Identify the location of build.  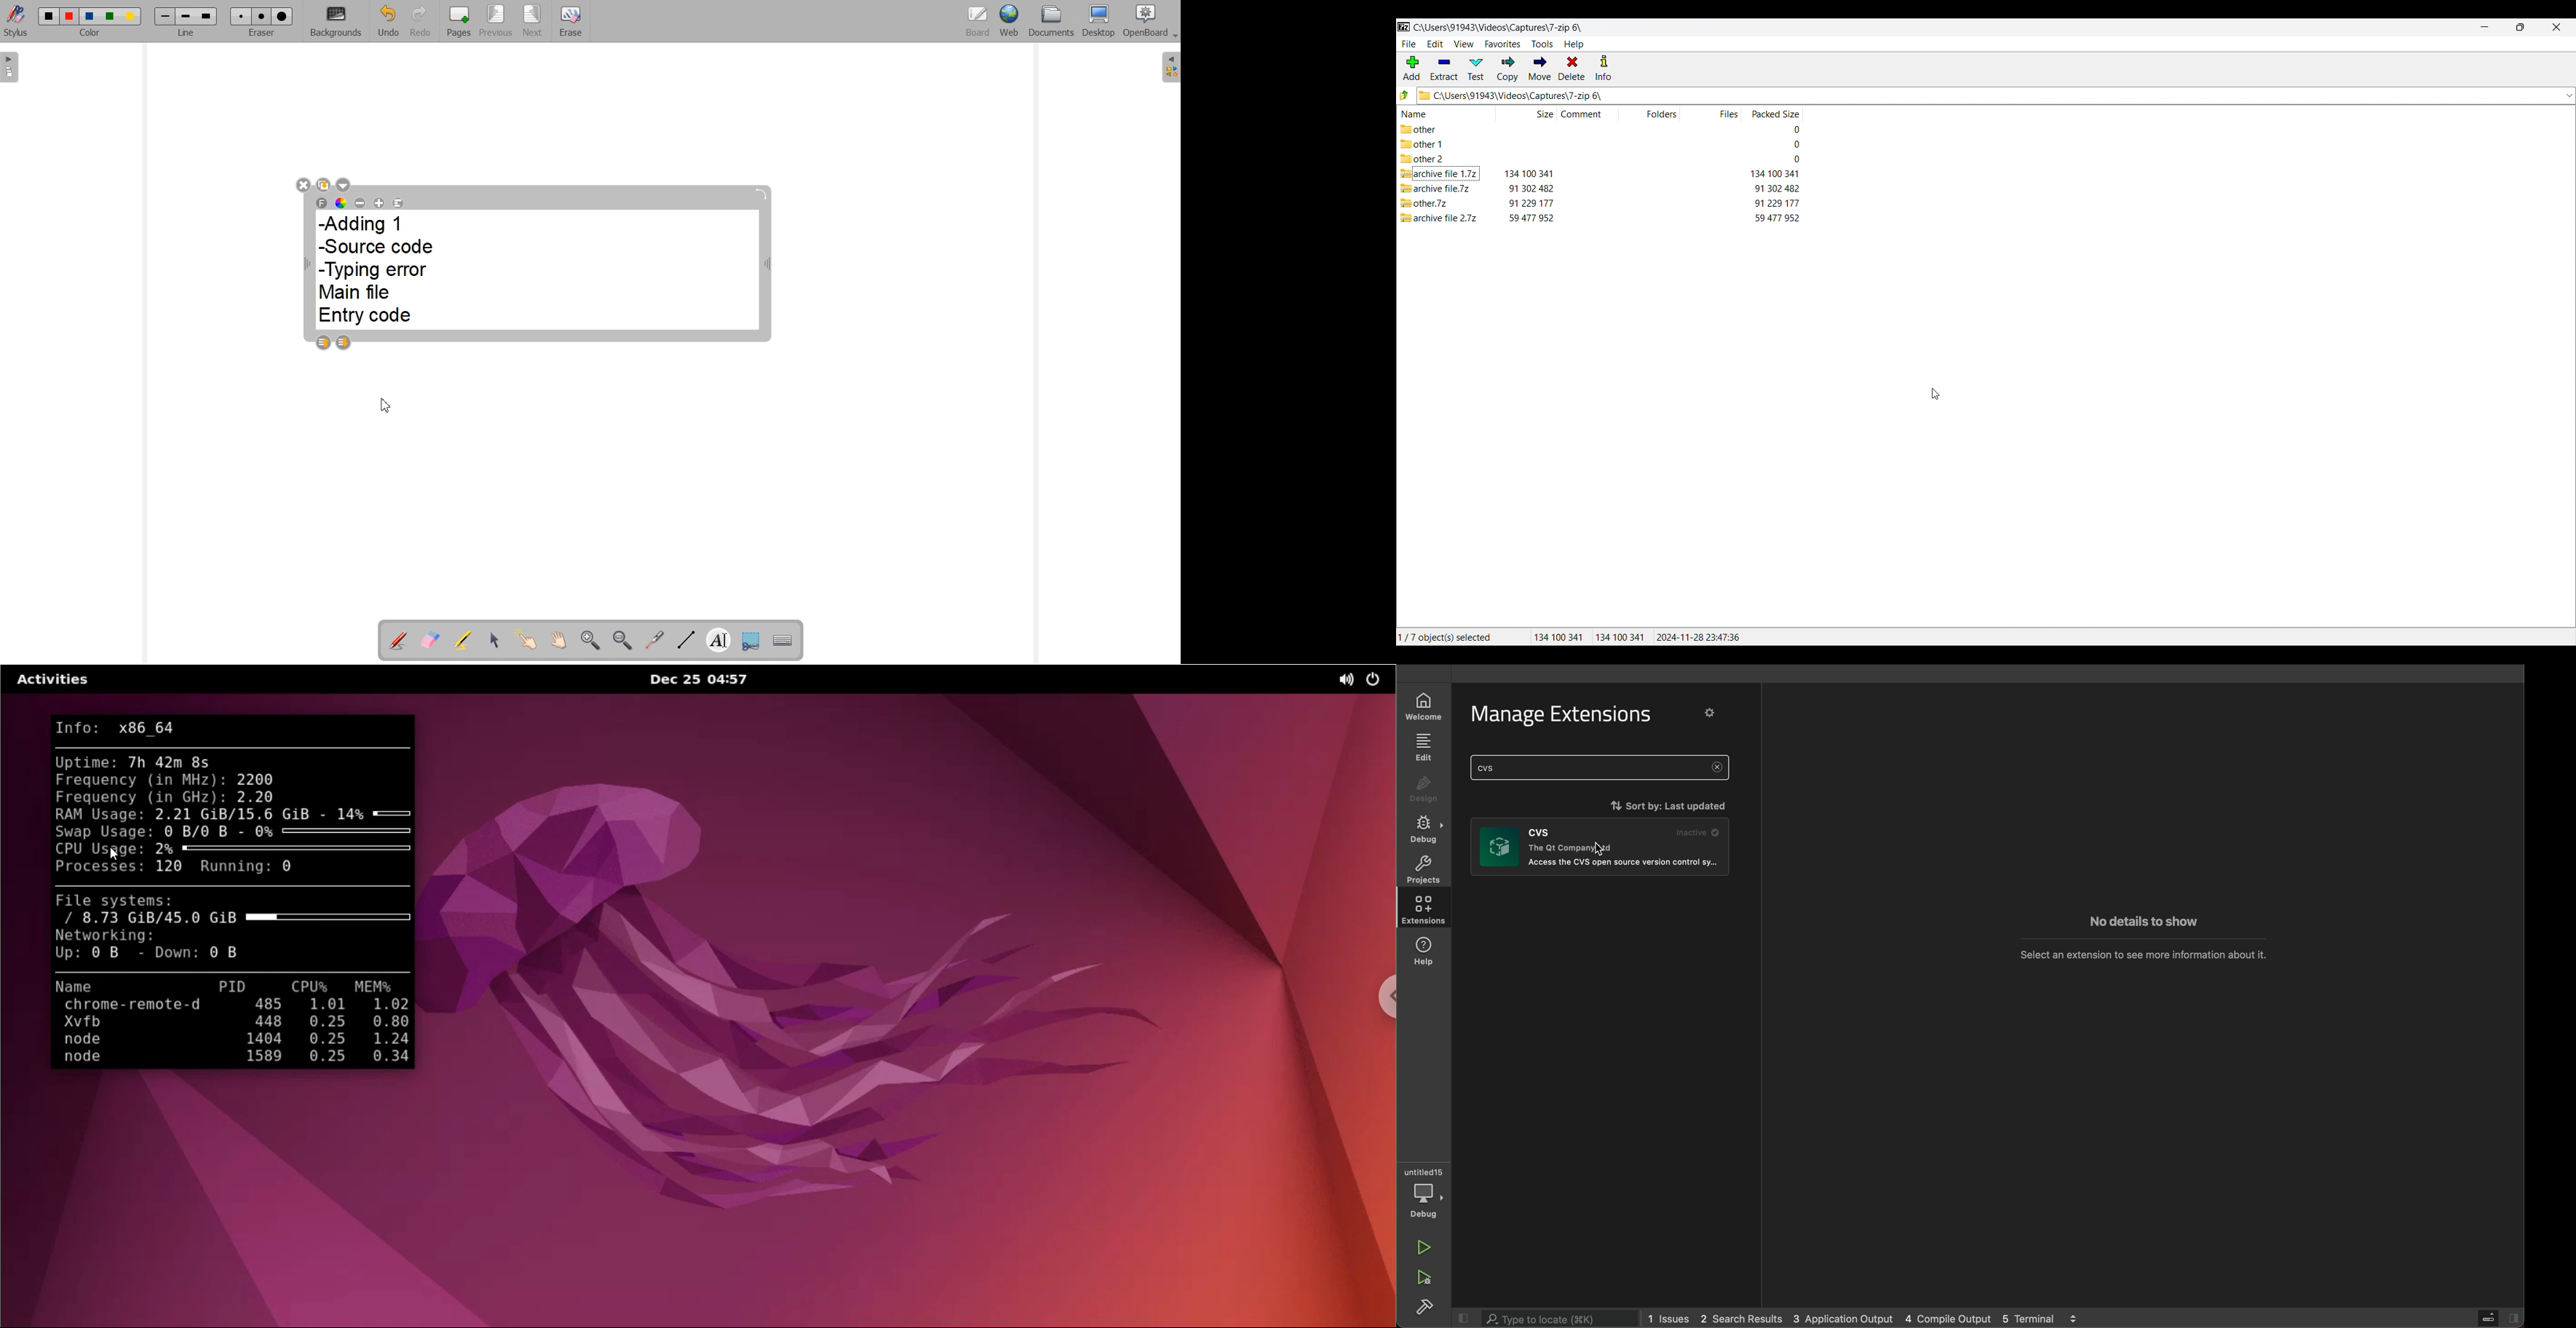
(1427, 1310).